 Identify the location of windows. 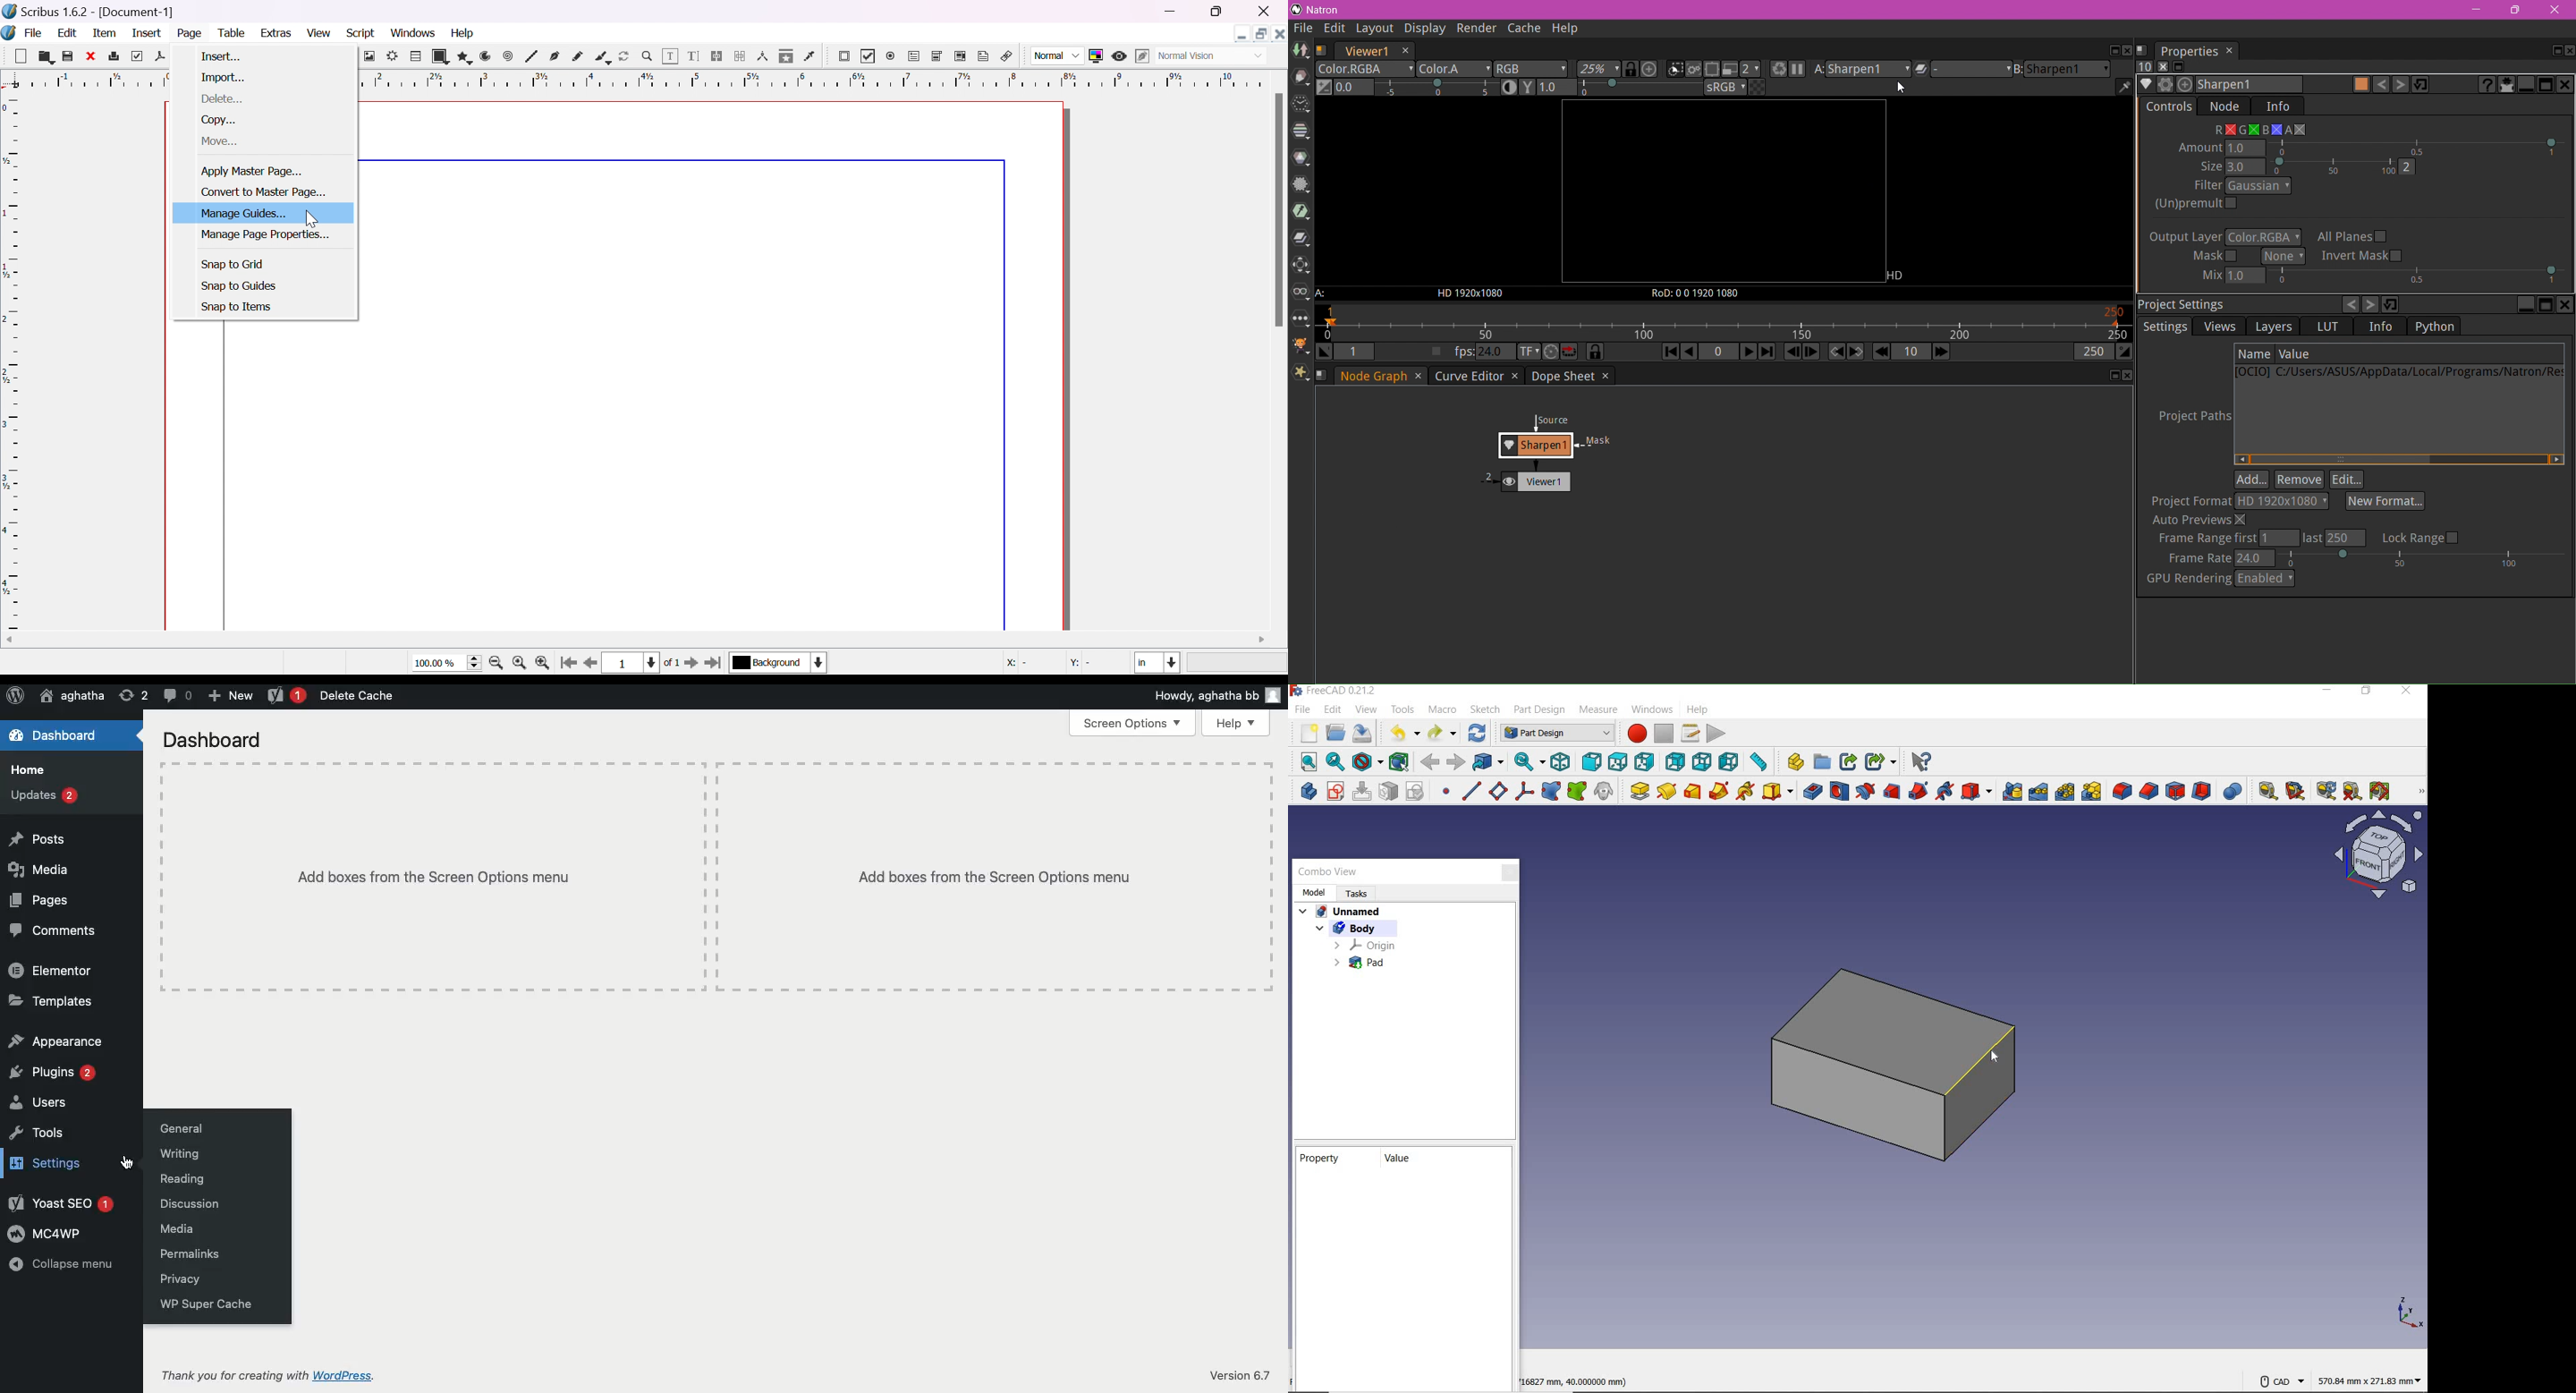
(411, 34).